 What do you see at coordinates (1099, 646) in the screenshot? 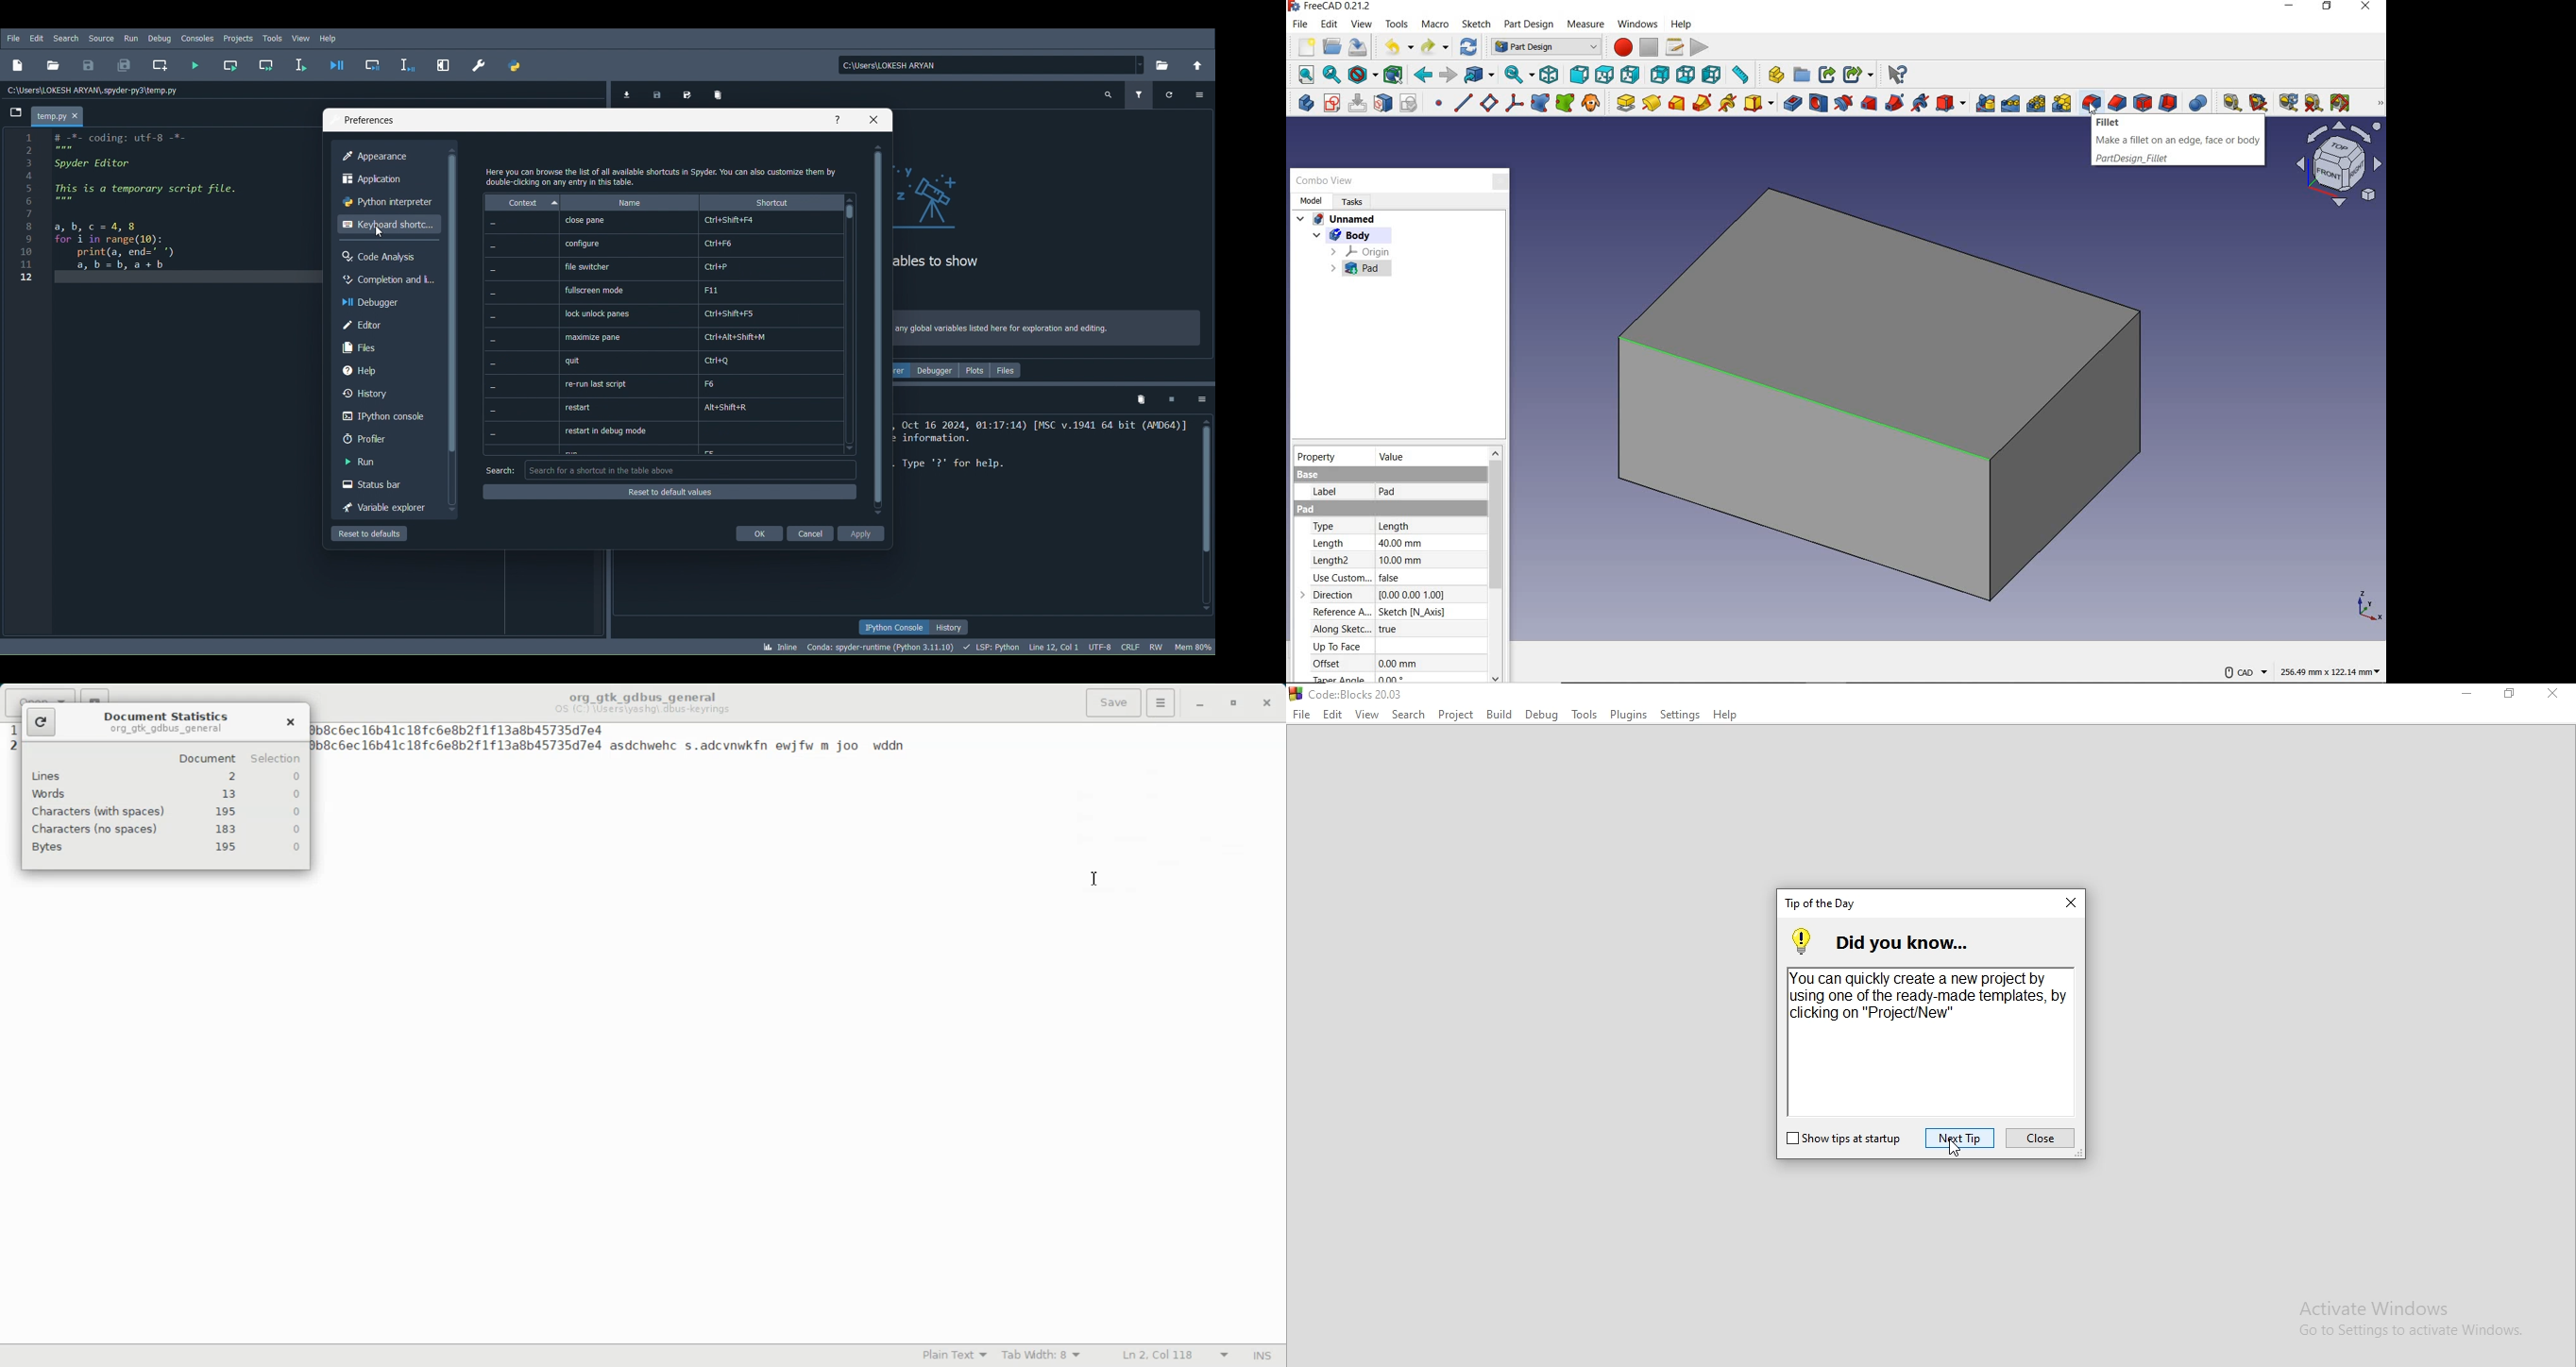
I see `Encoding` at bounding box center [1099, 646].